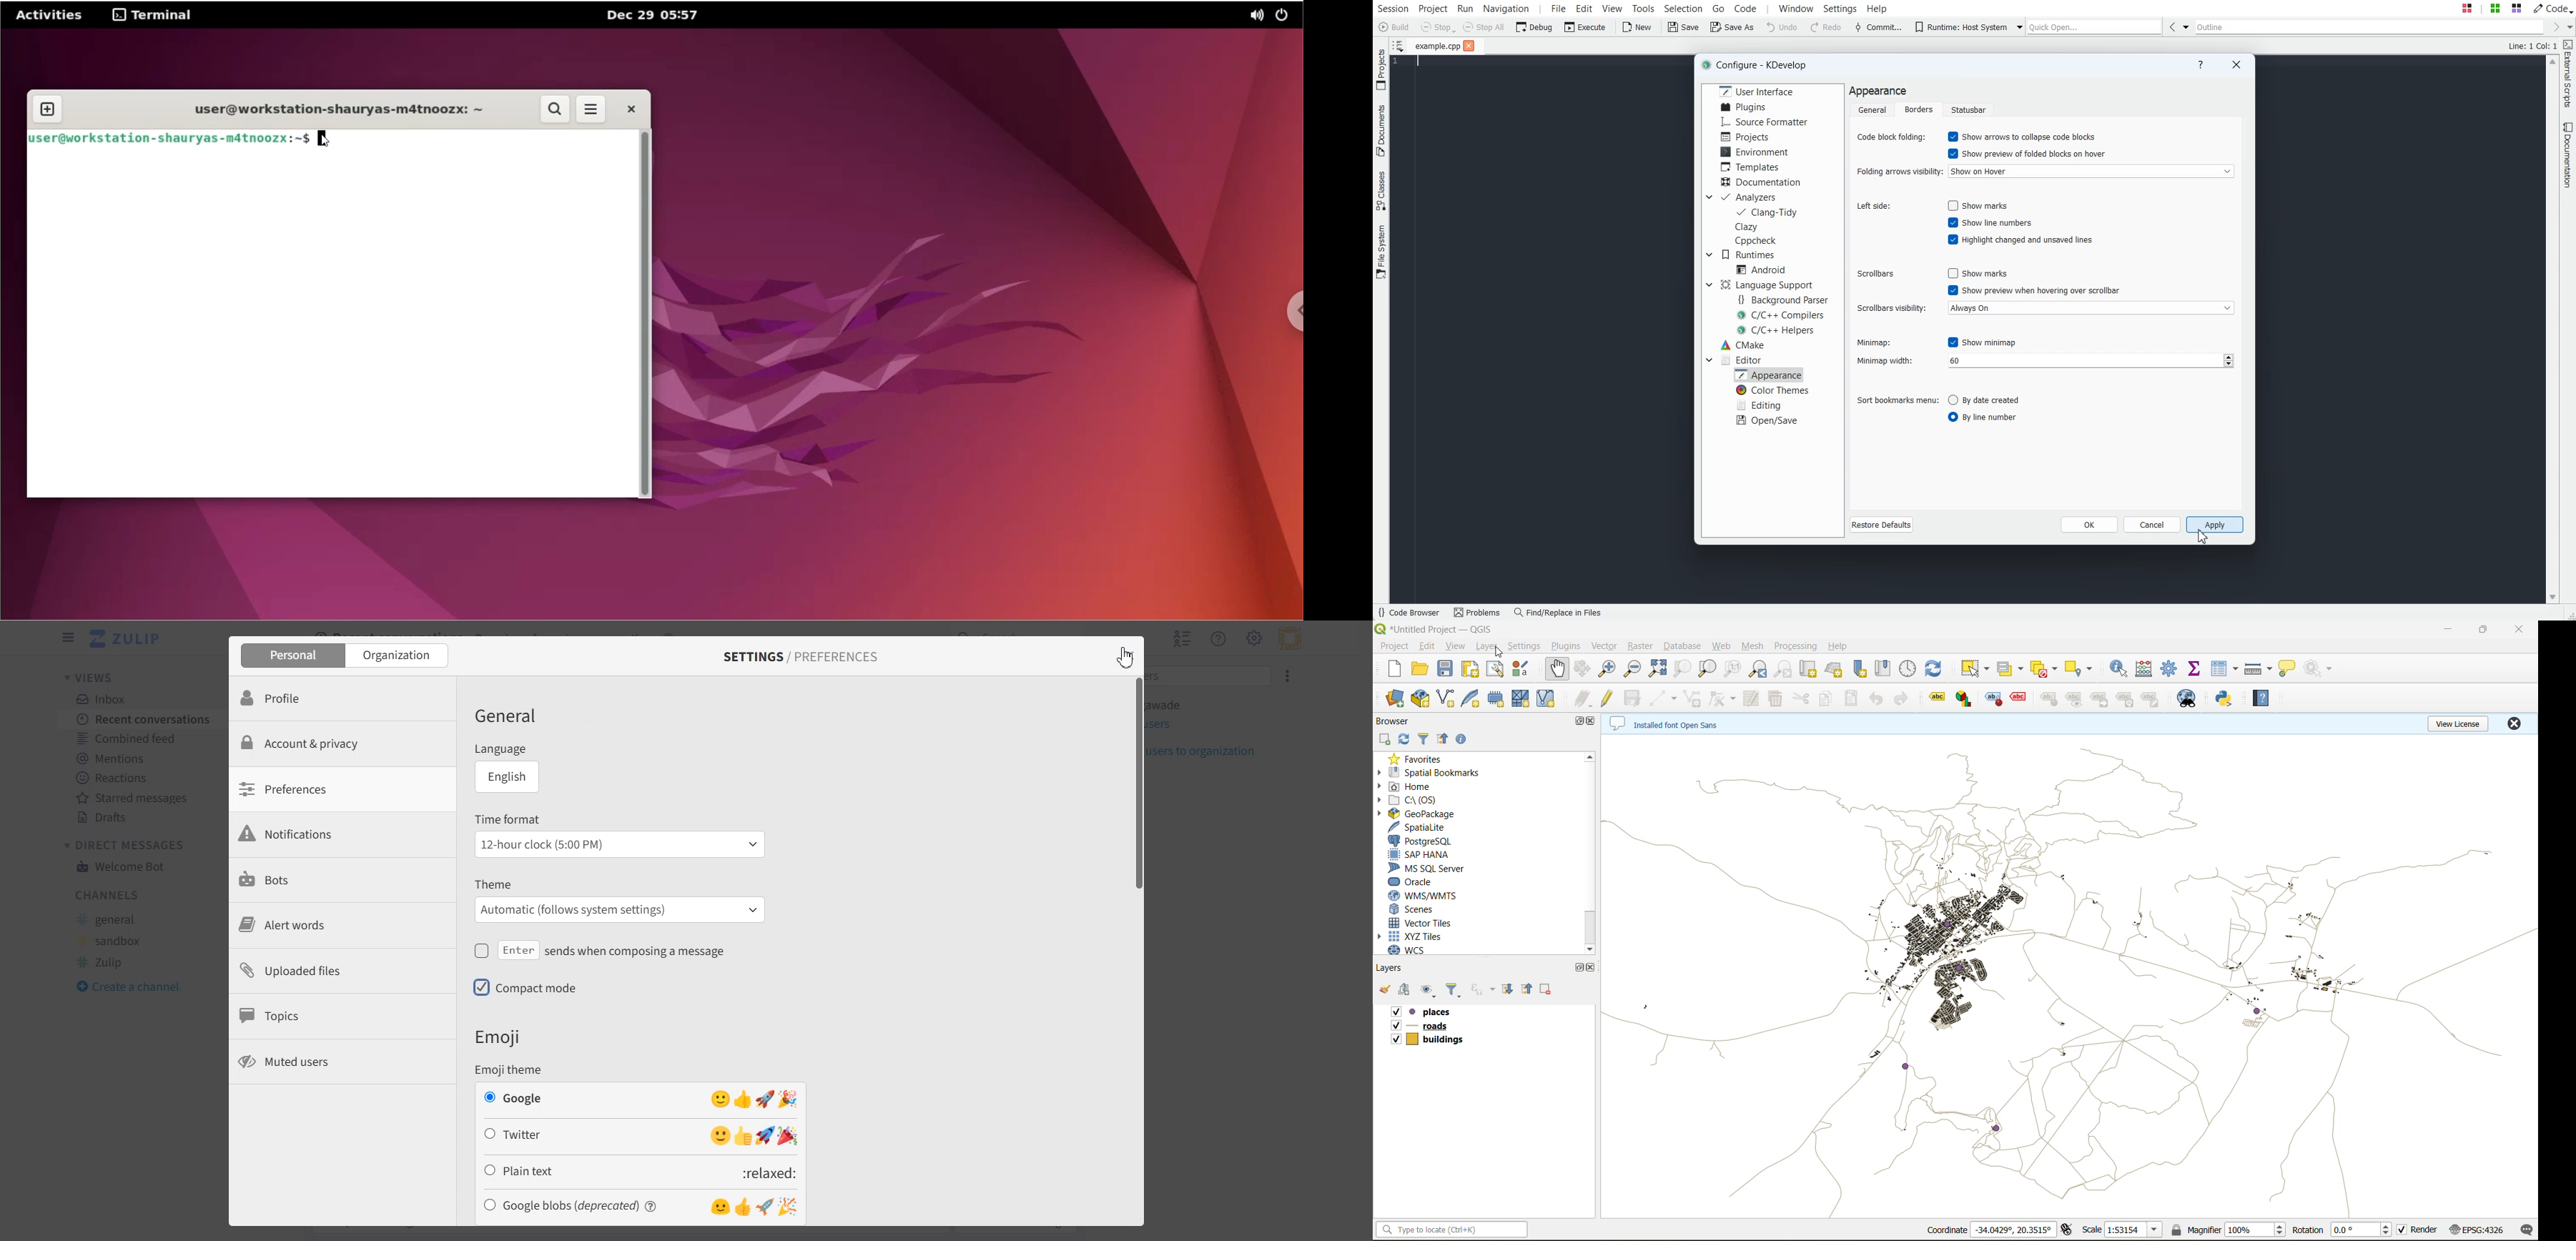 The height and width of the screenshot is (1260, 2576). Describe the element at coordinates (1668, 725) in the screenshot. I see `metadata` at that location.